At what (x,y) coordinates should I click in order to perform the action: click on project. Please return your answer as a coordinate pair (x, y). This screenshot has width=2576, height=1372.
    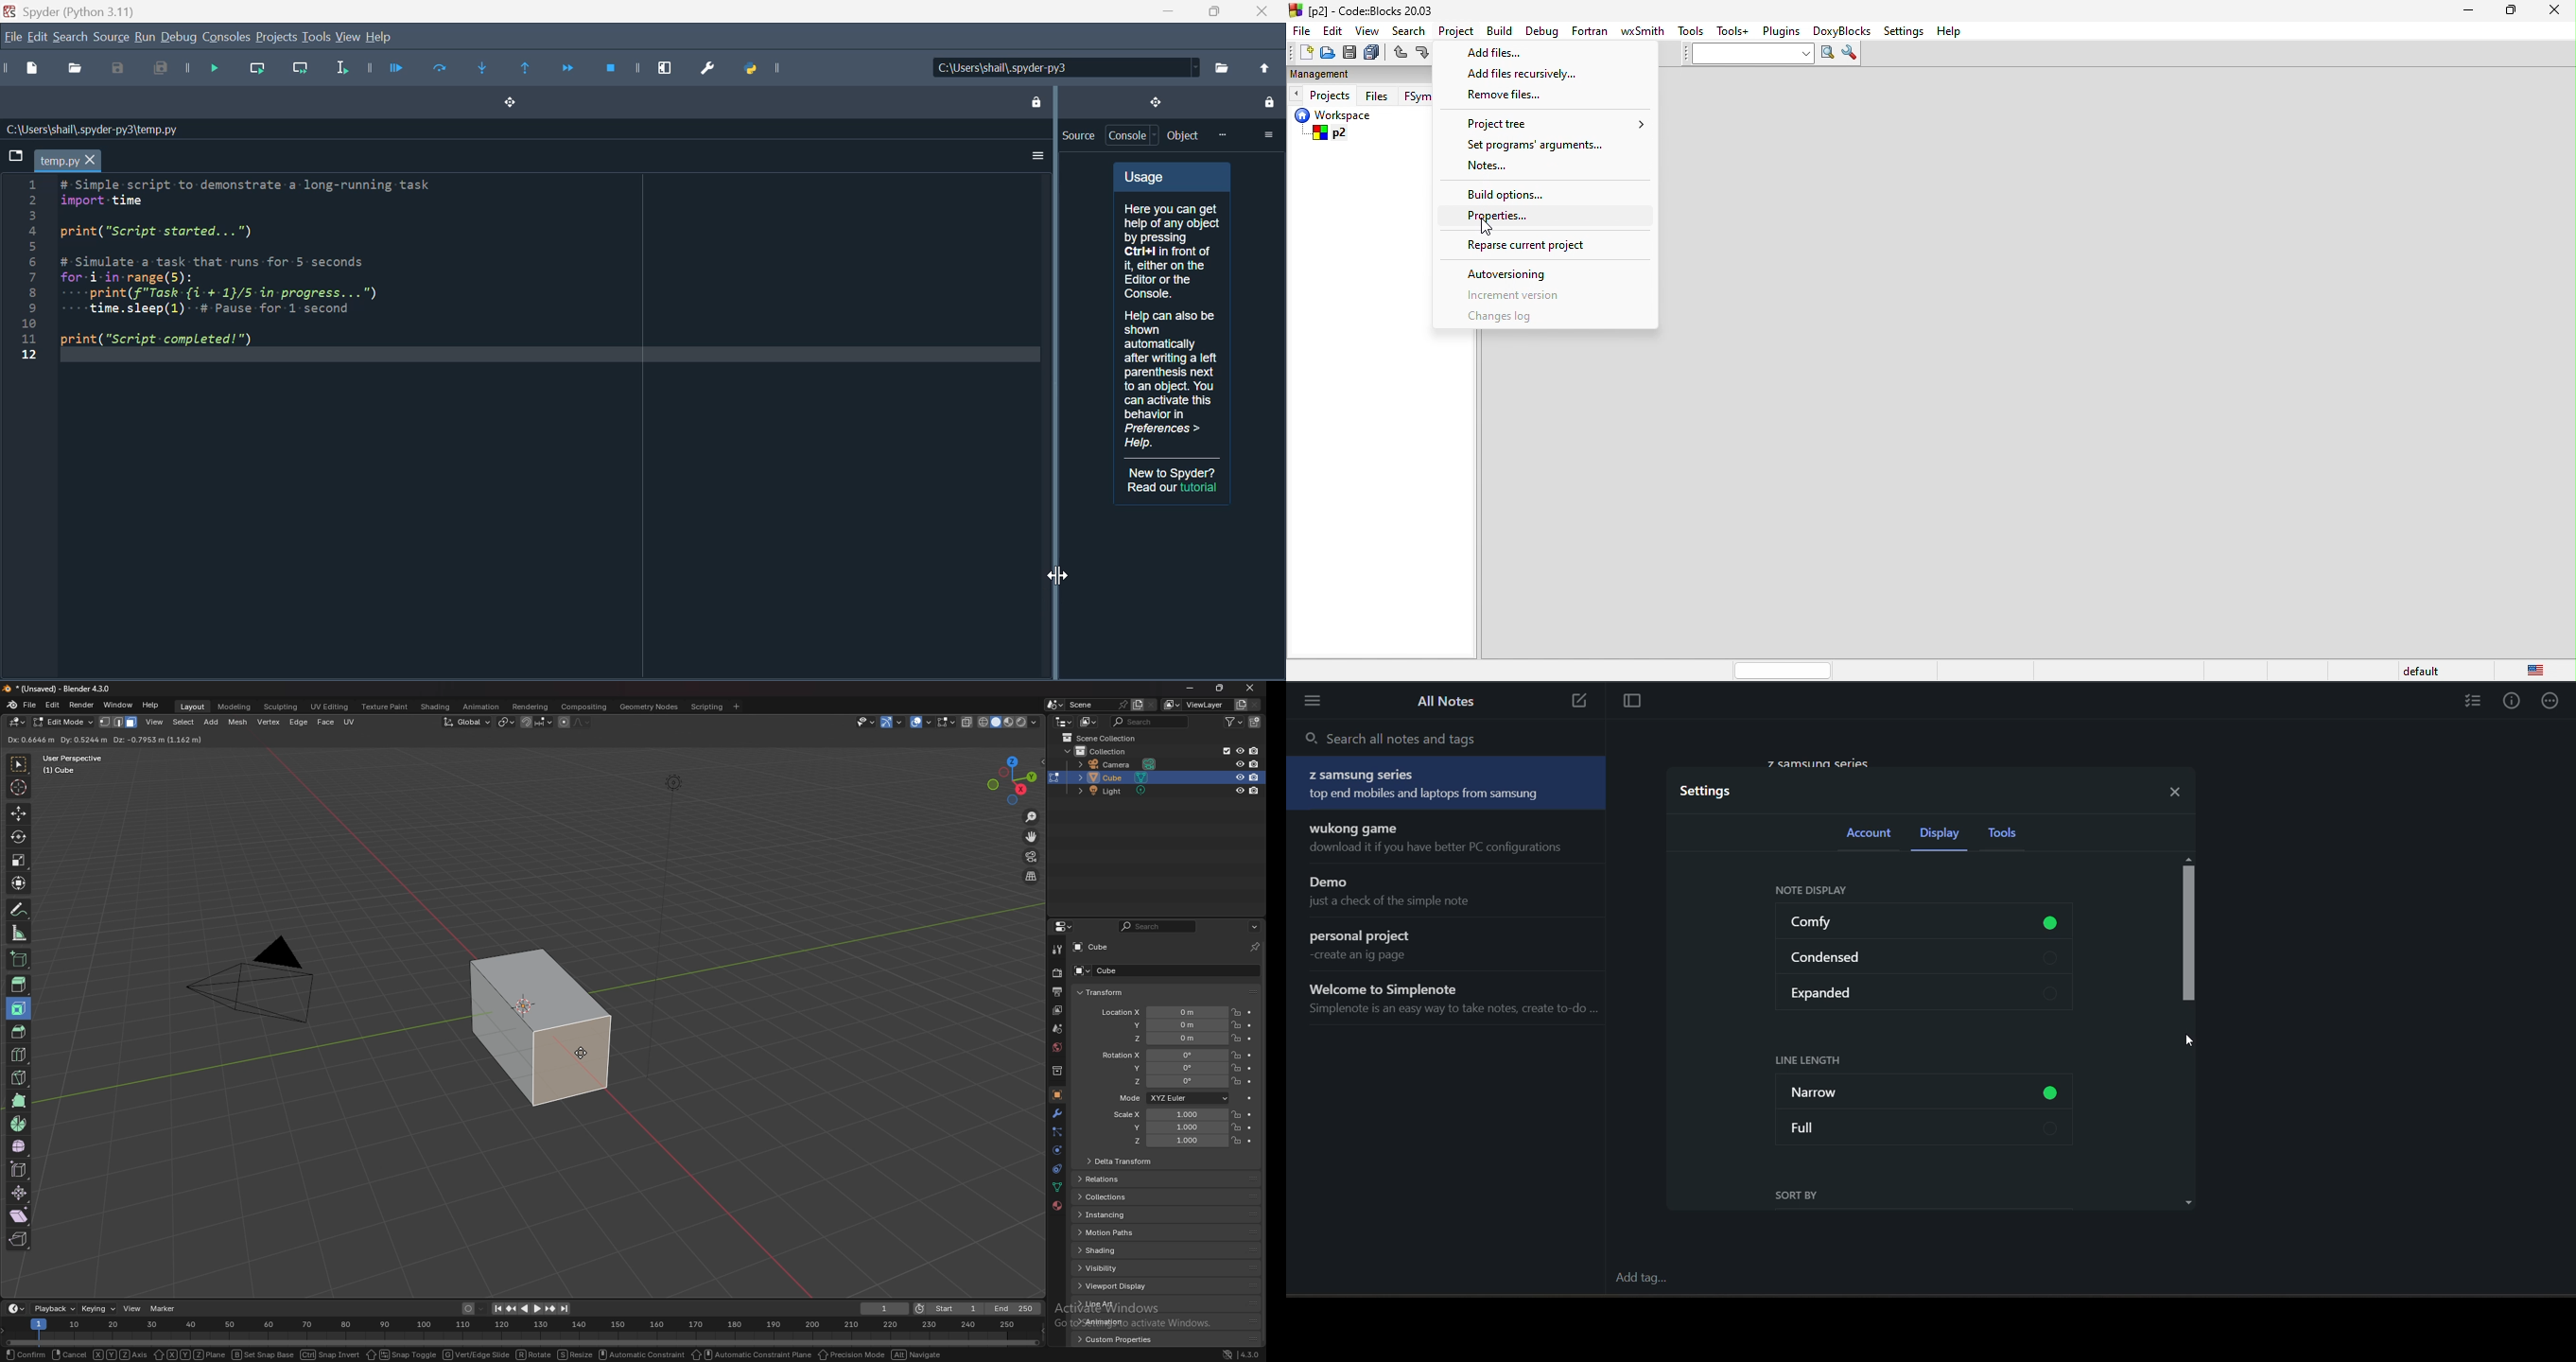
    Looking at the image, I should click on (1458, 31).